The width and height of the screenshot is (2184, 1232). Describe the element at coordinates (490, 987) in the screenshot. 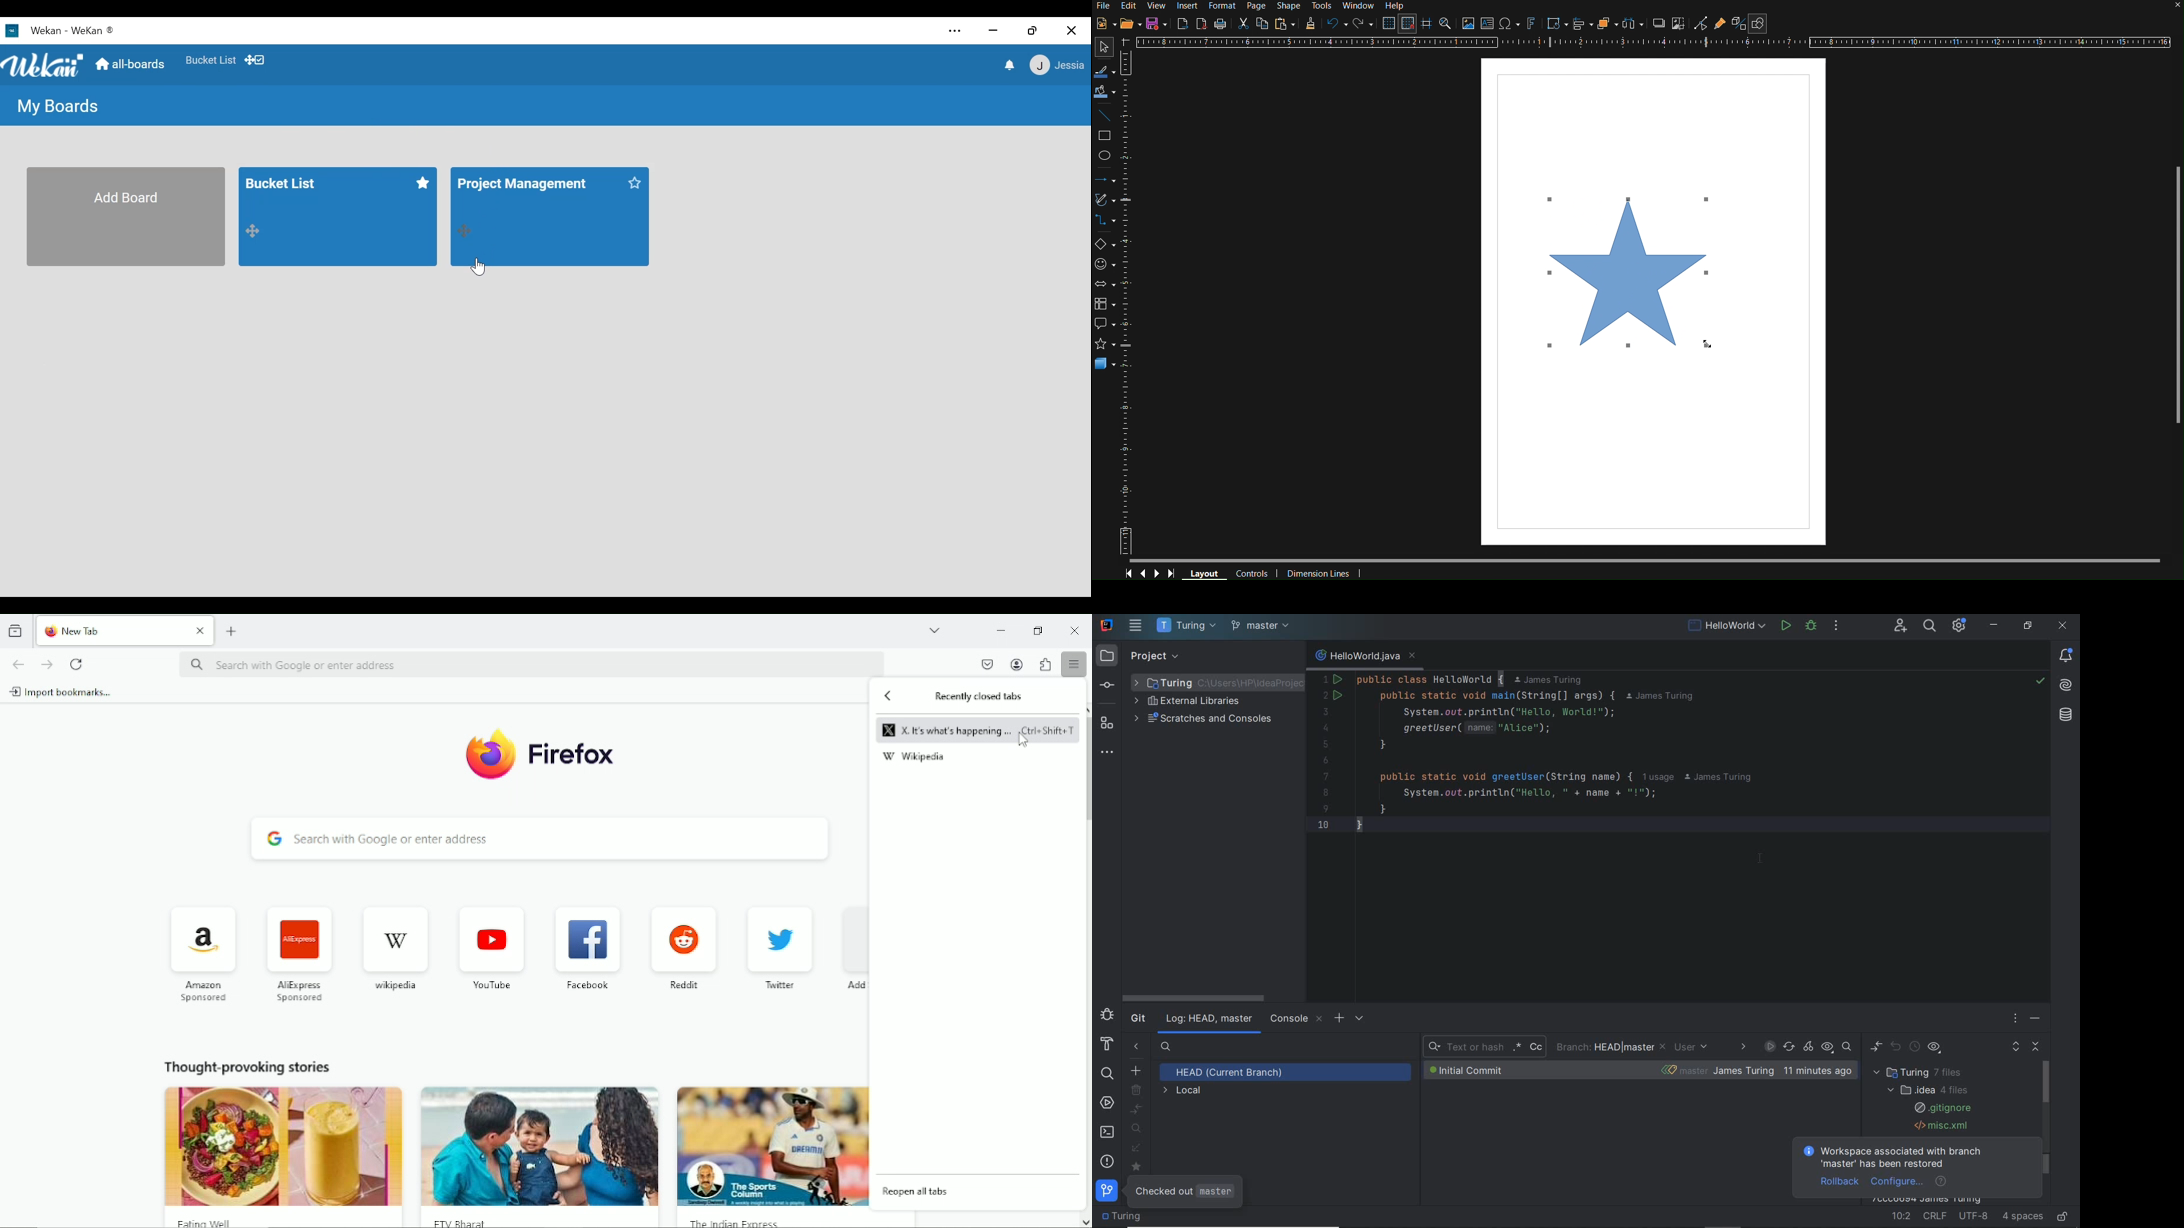

I see `youtube` at that location.